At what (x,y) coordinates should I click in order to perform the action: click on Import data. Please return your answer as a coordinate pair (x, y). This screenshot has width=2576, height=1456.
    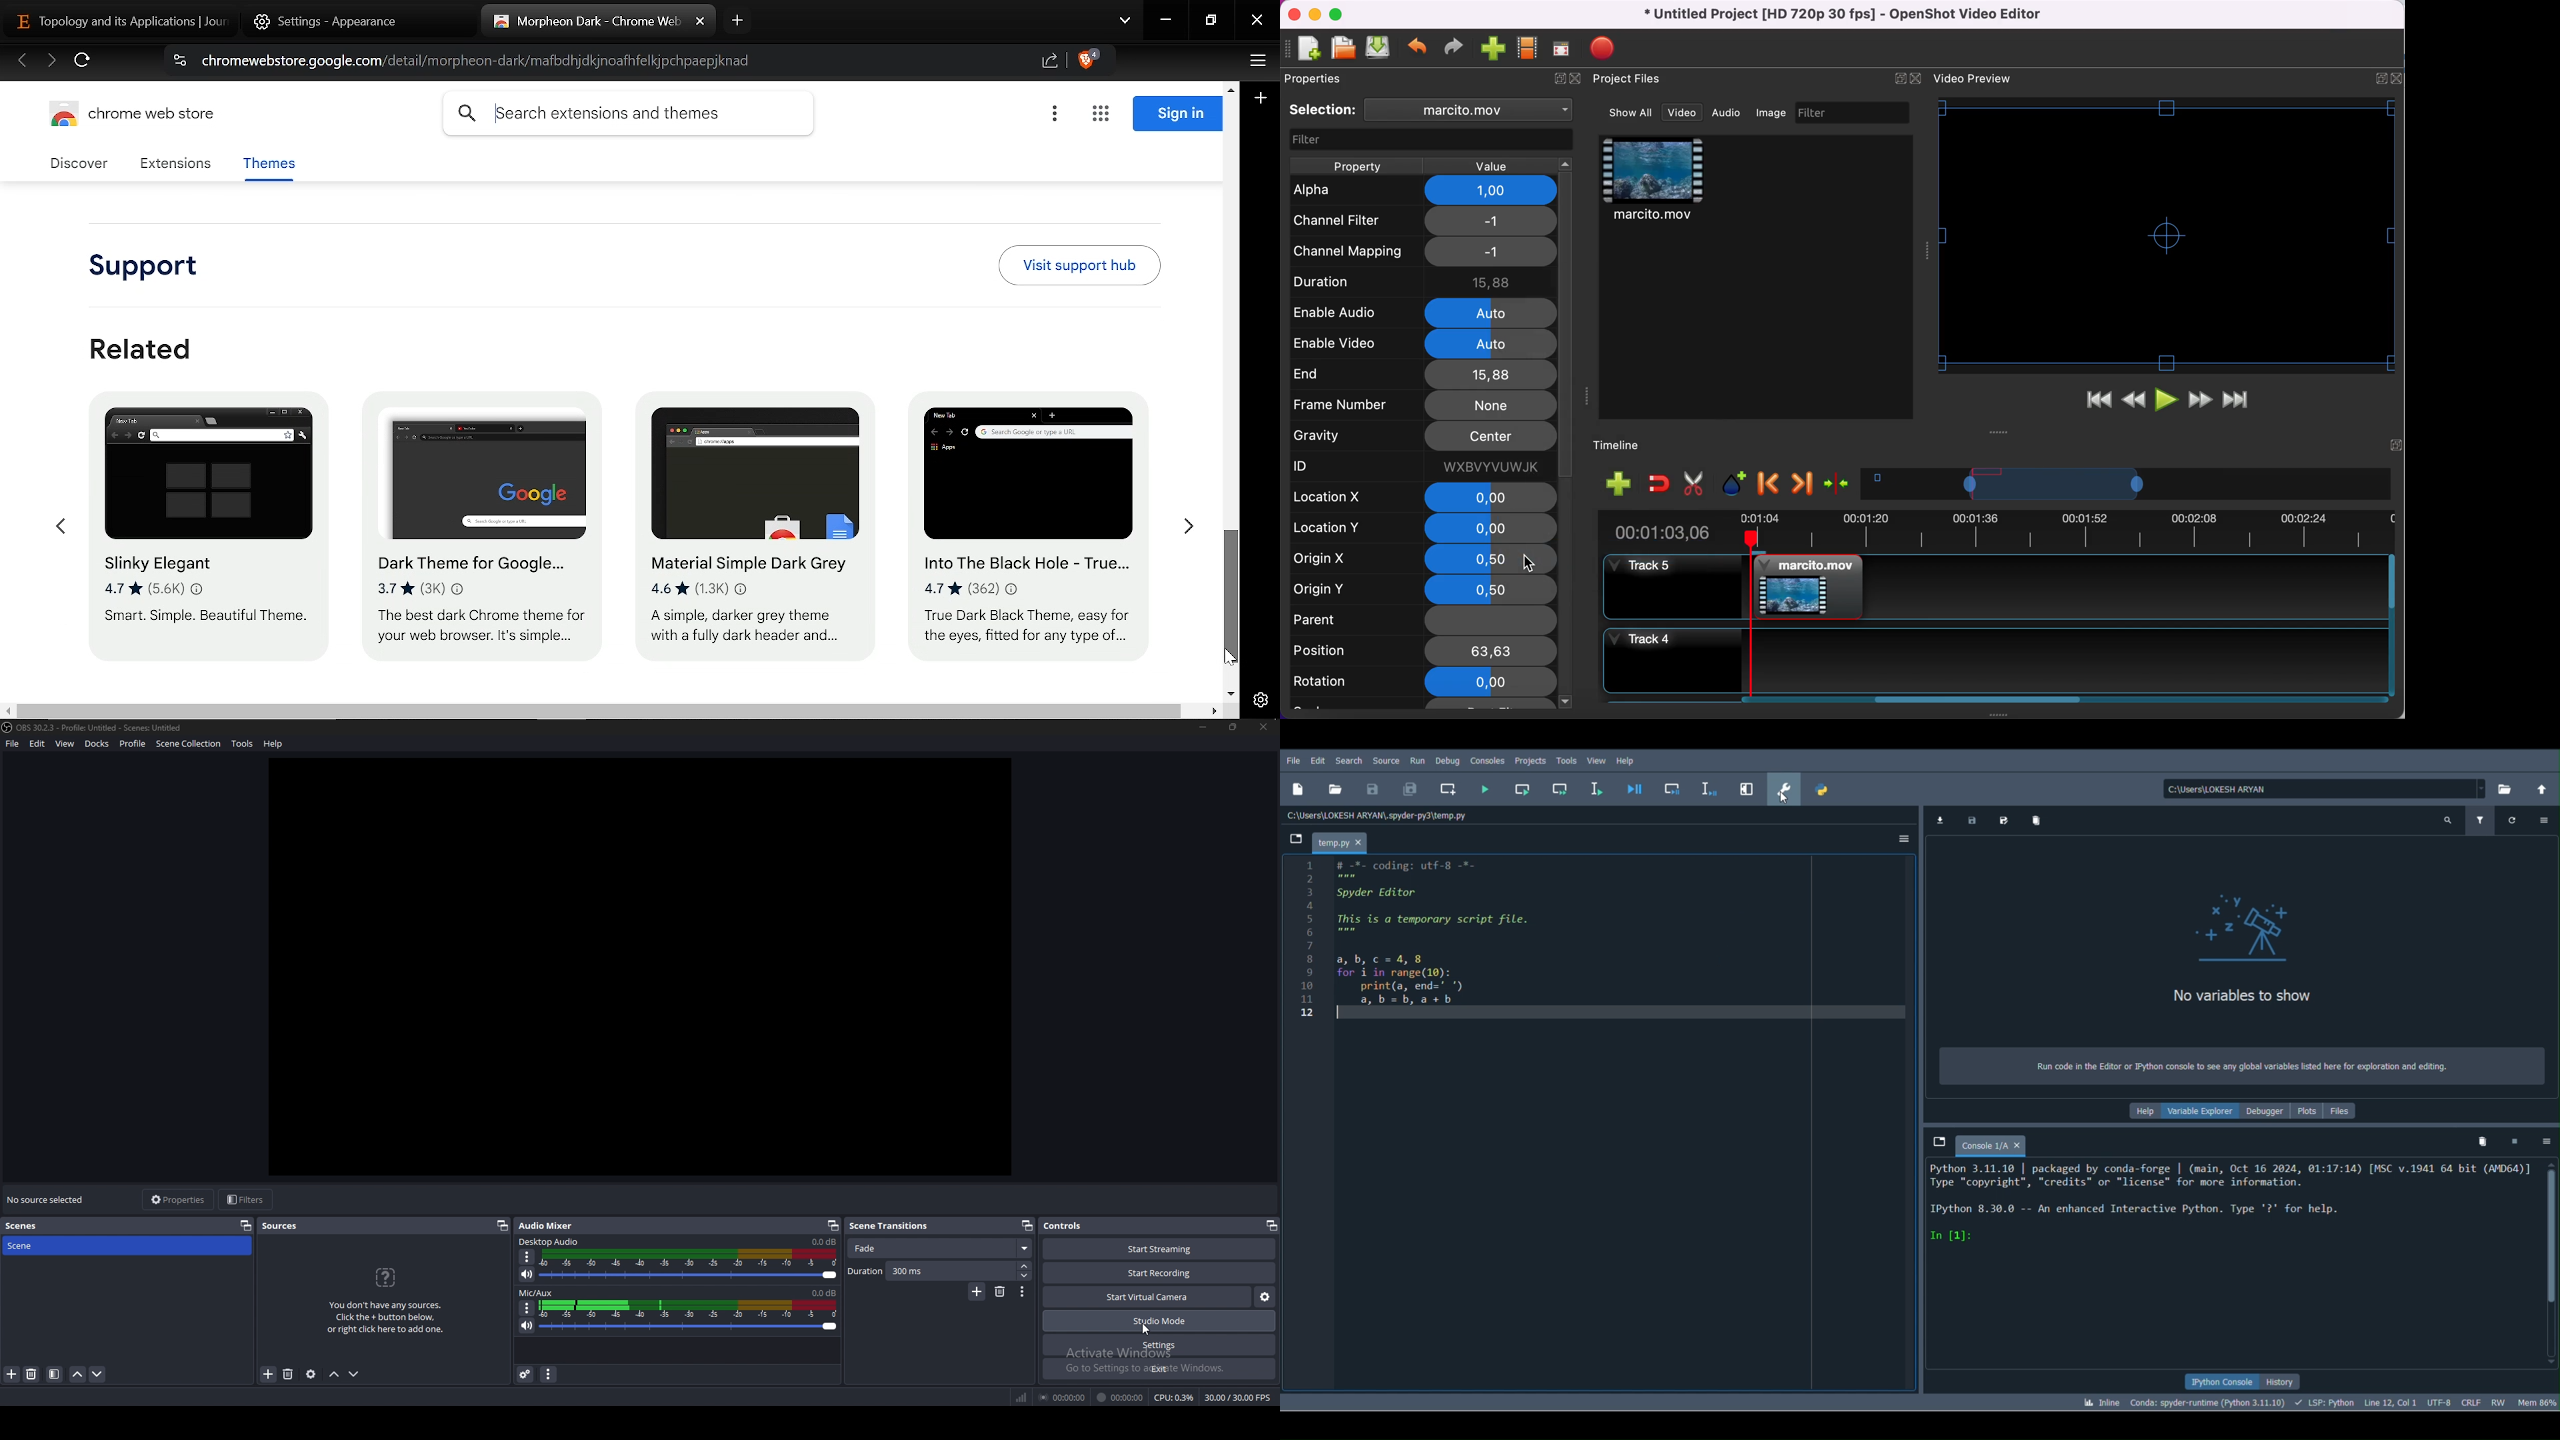
    Looking at the image, I should click on (1939, 820).